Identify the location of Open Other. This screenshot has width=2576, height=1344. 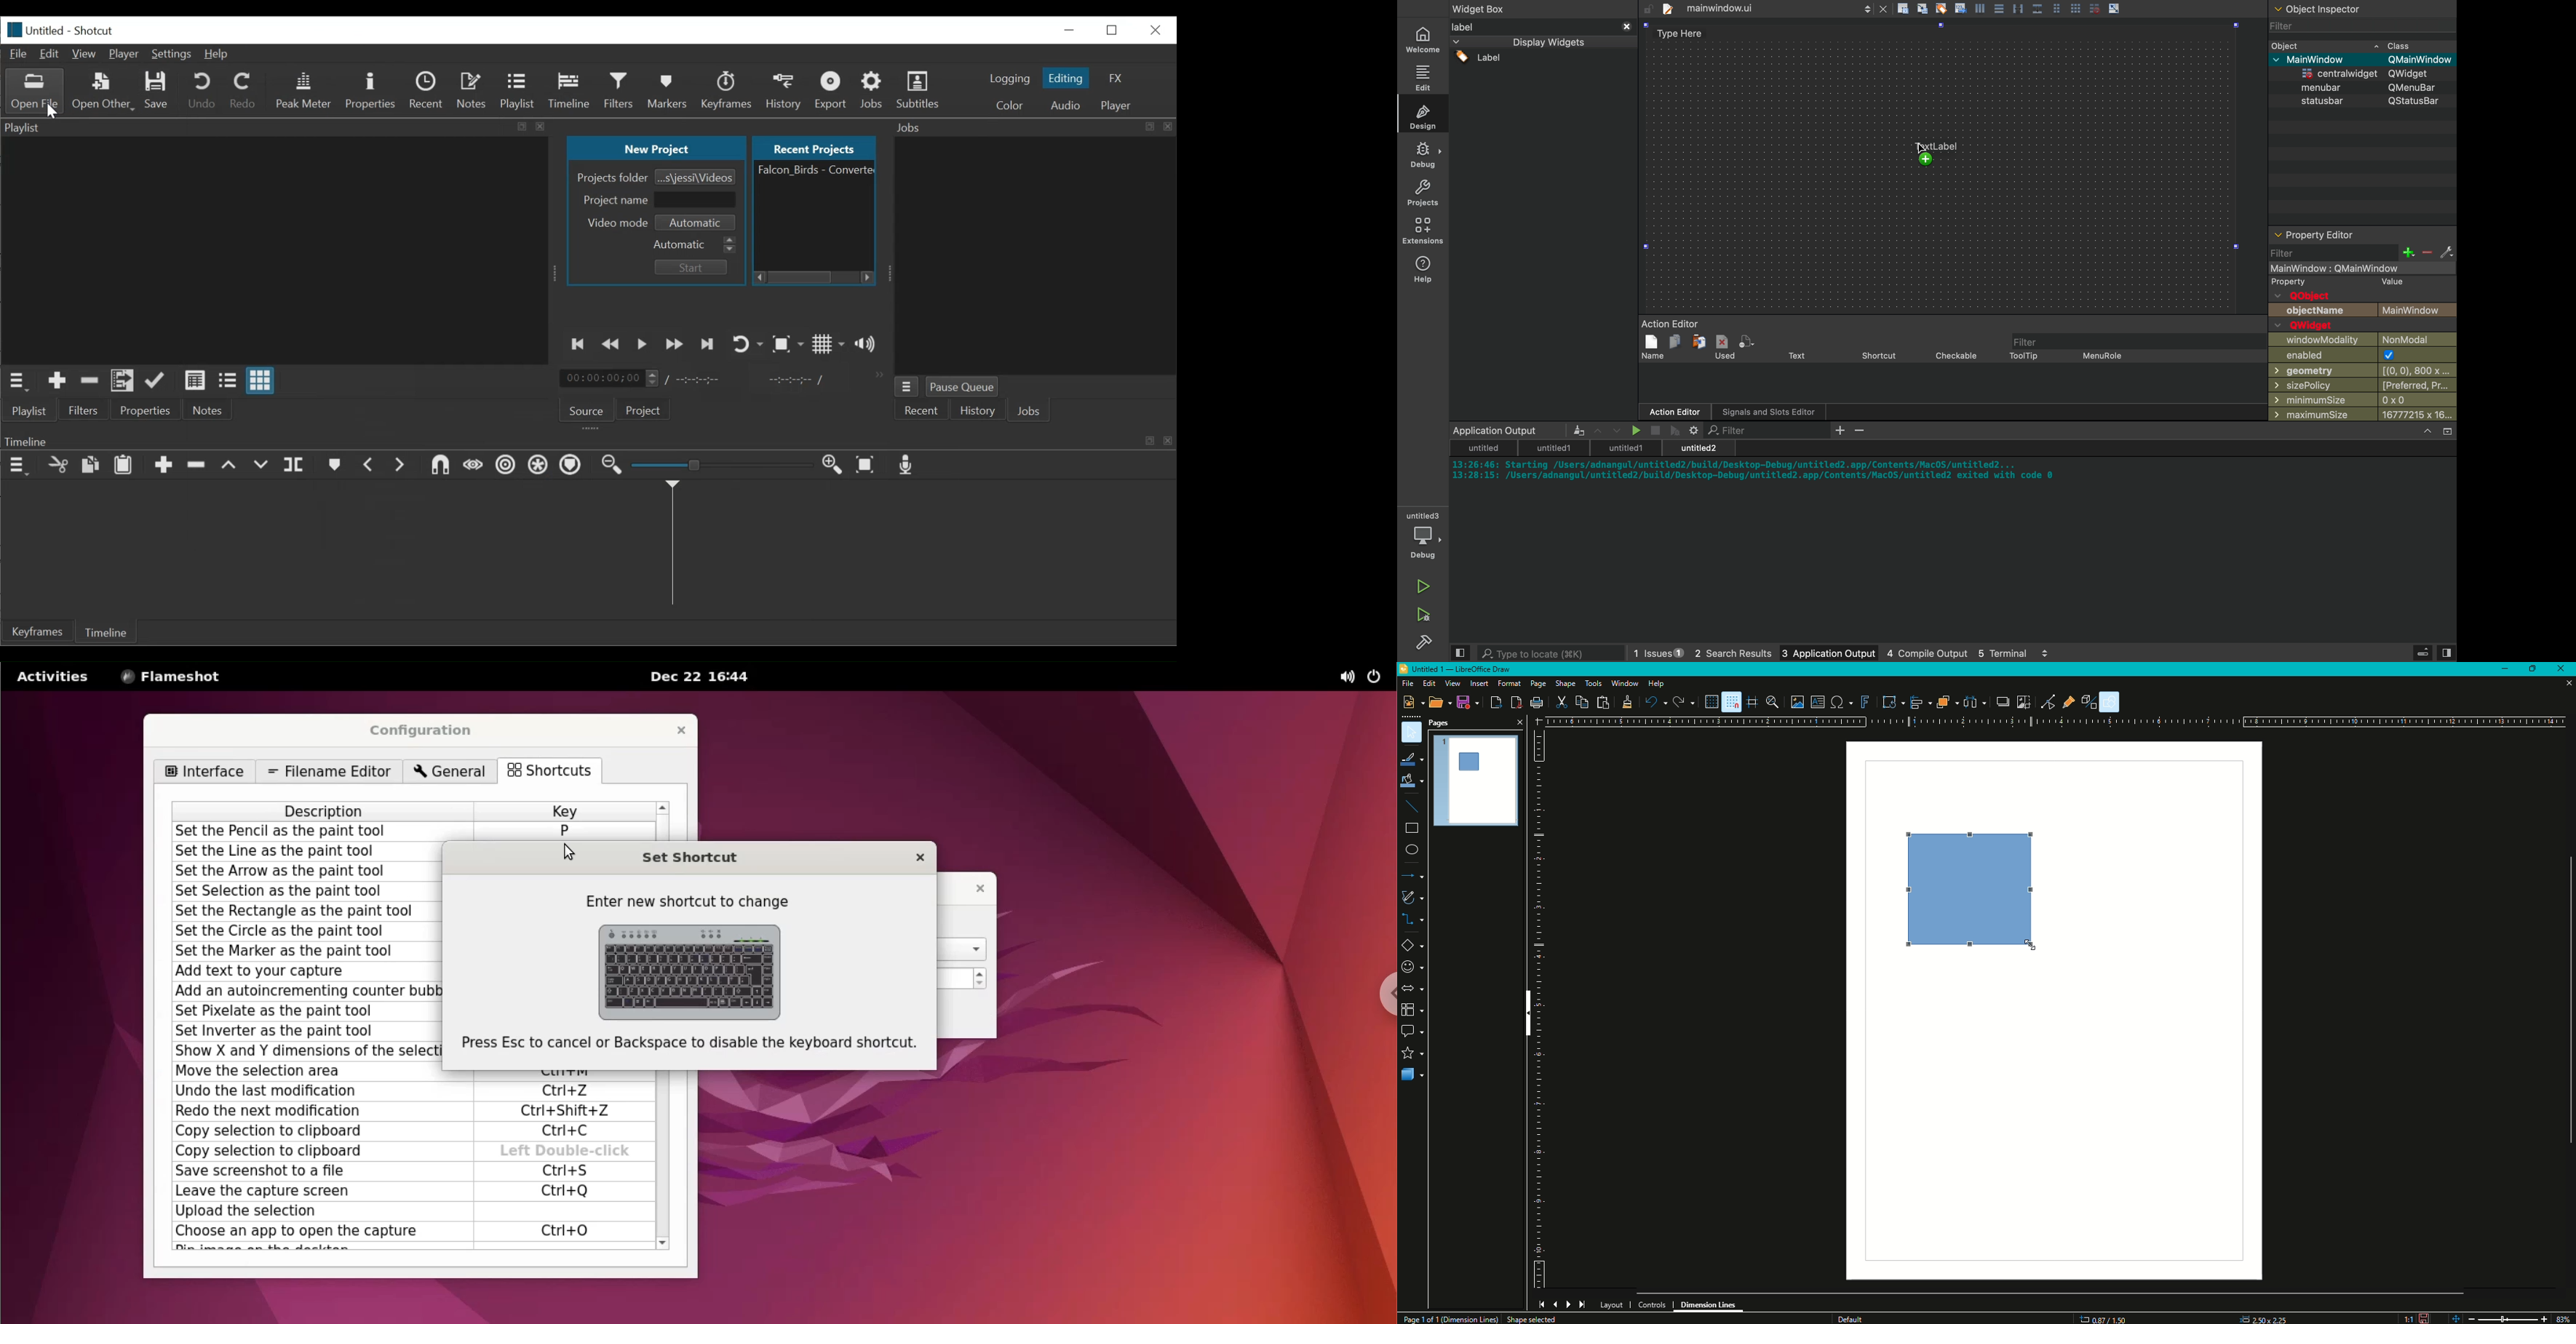
(101, 91).